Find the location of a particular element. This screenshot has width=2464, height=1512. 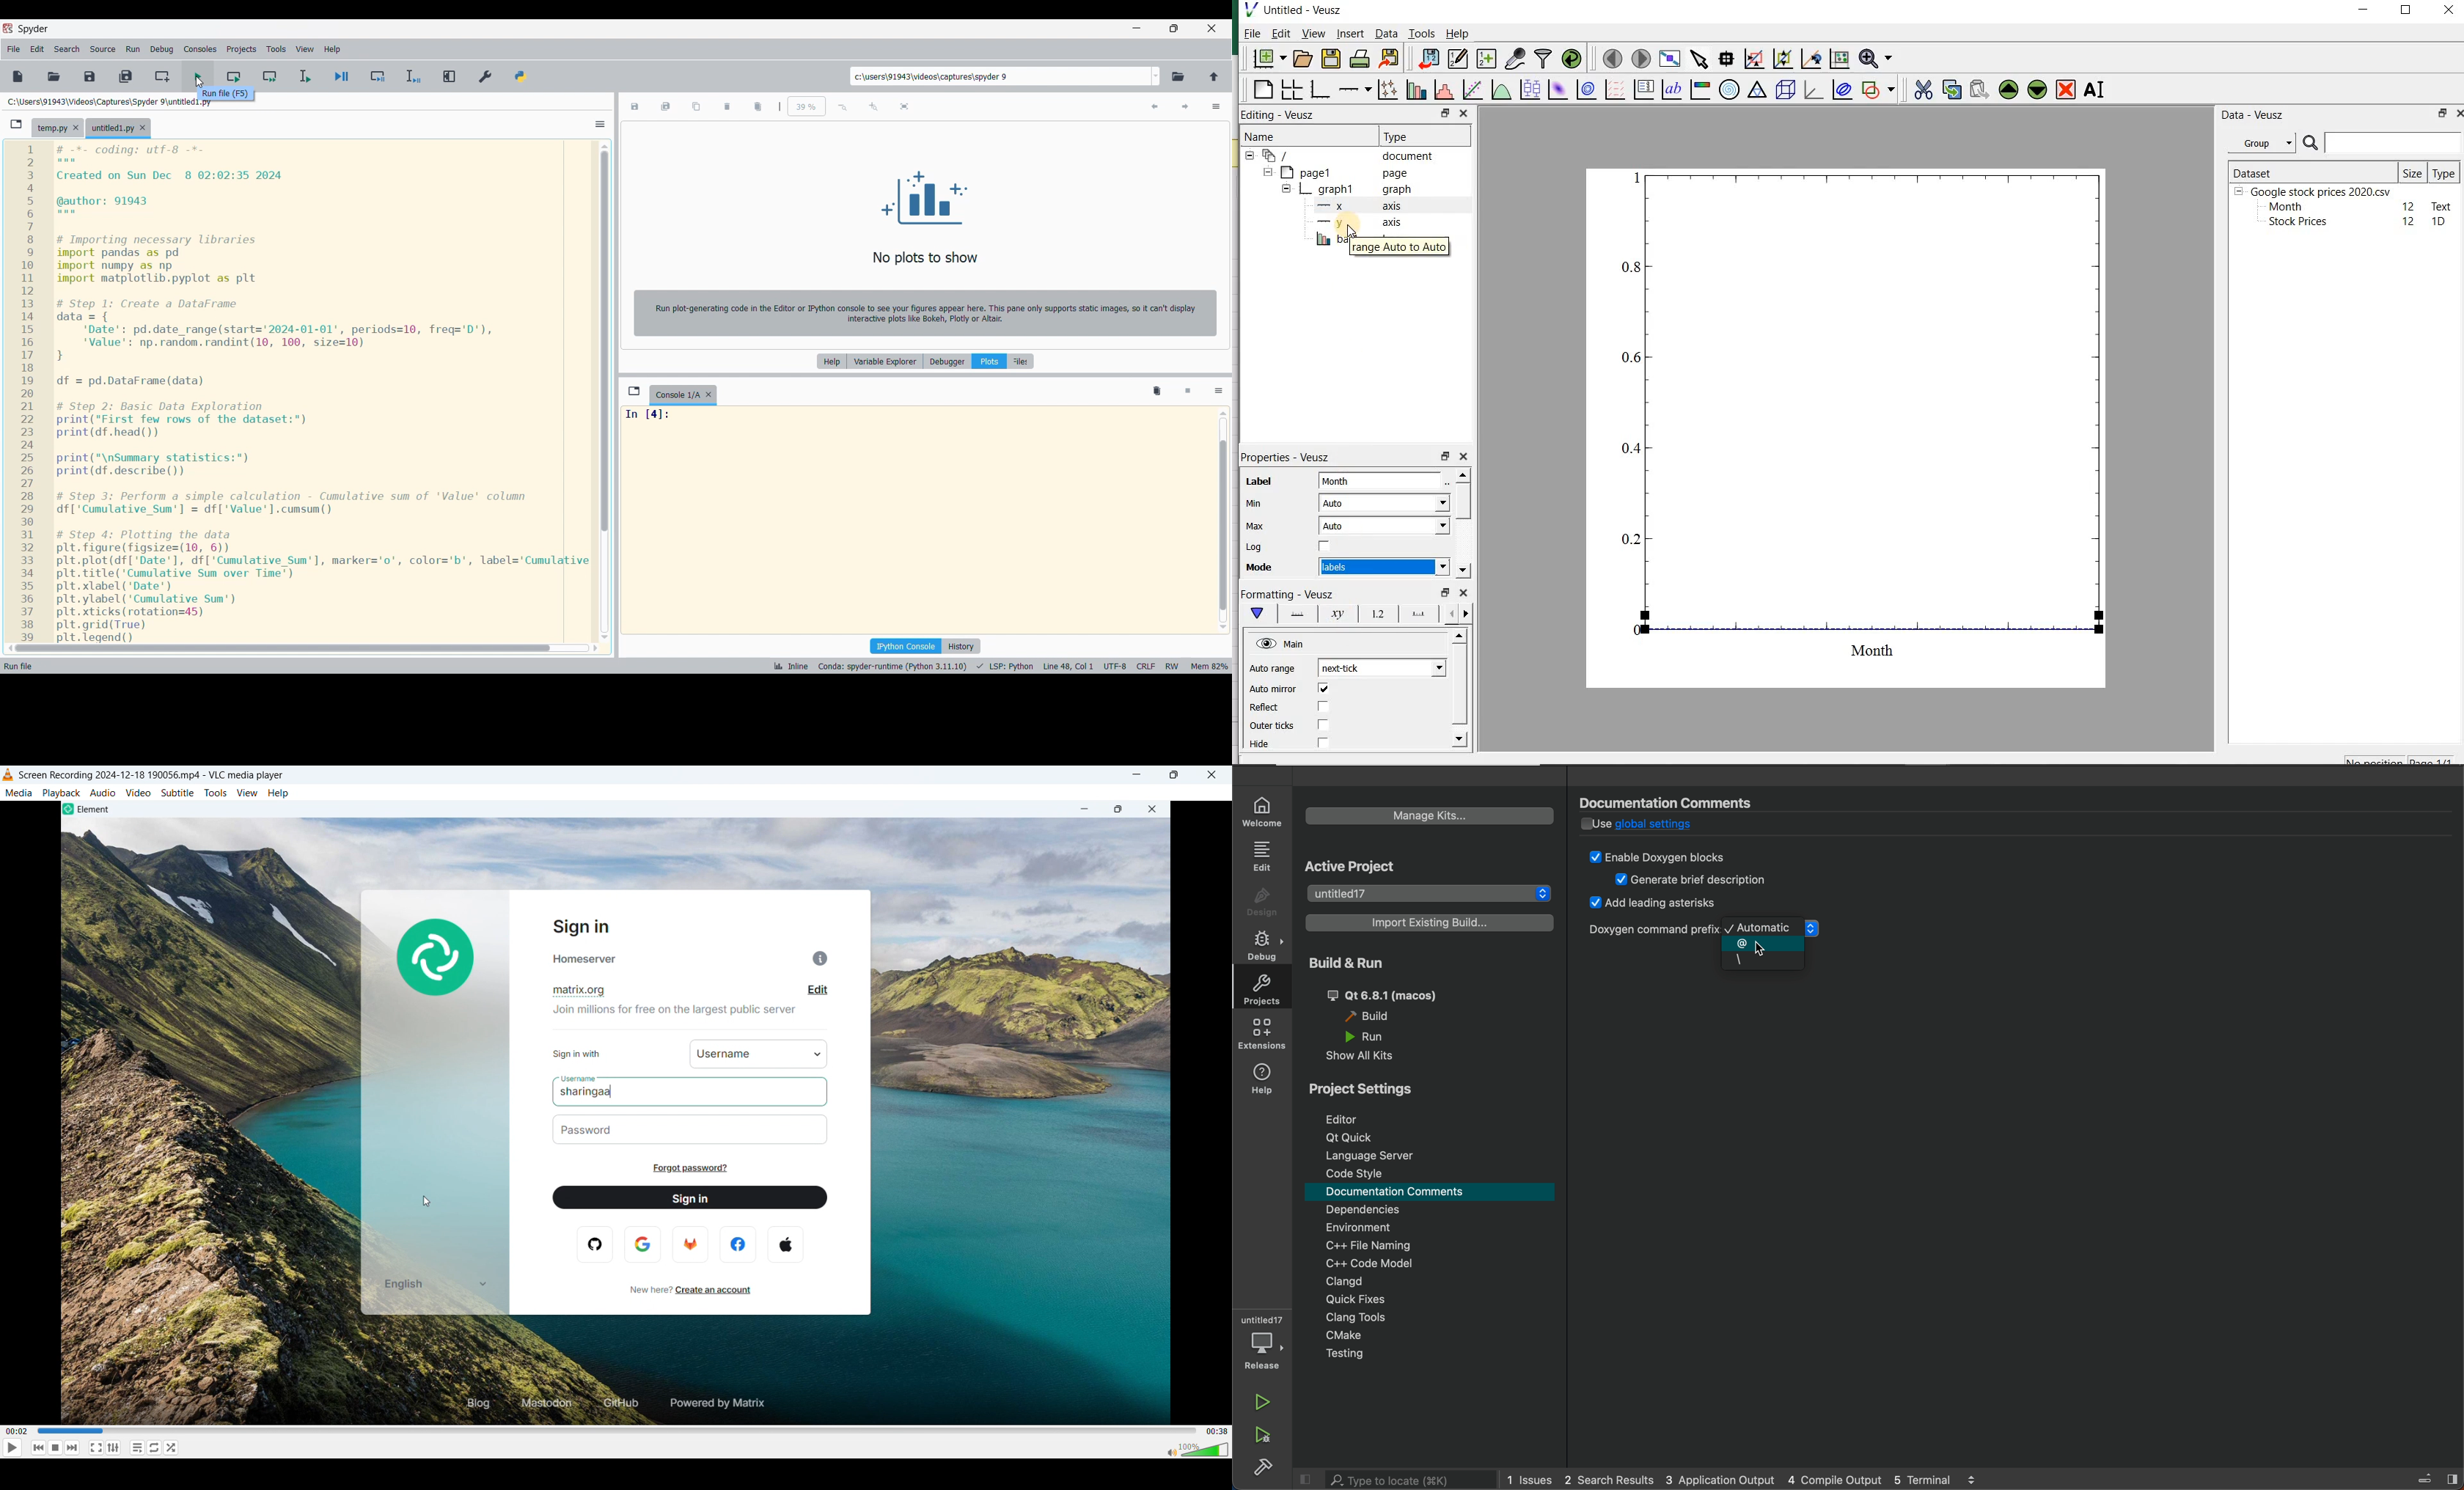

Change to parent directory is located at coordinates (1214, 77).